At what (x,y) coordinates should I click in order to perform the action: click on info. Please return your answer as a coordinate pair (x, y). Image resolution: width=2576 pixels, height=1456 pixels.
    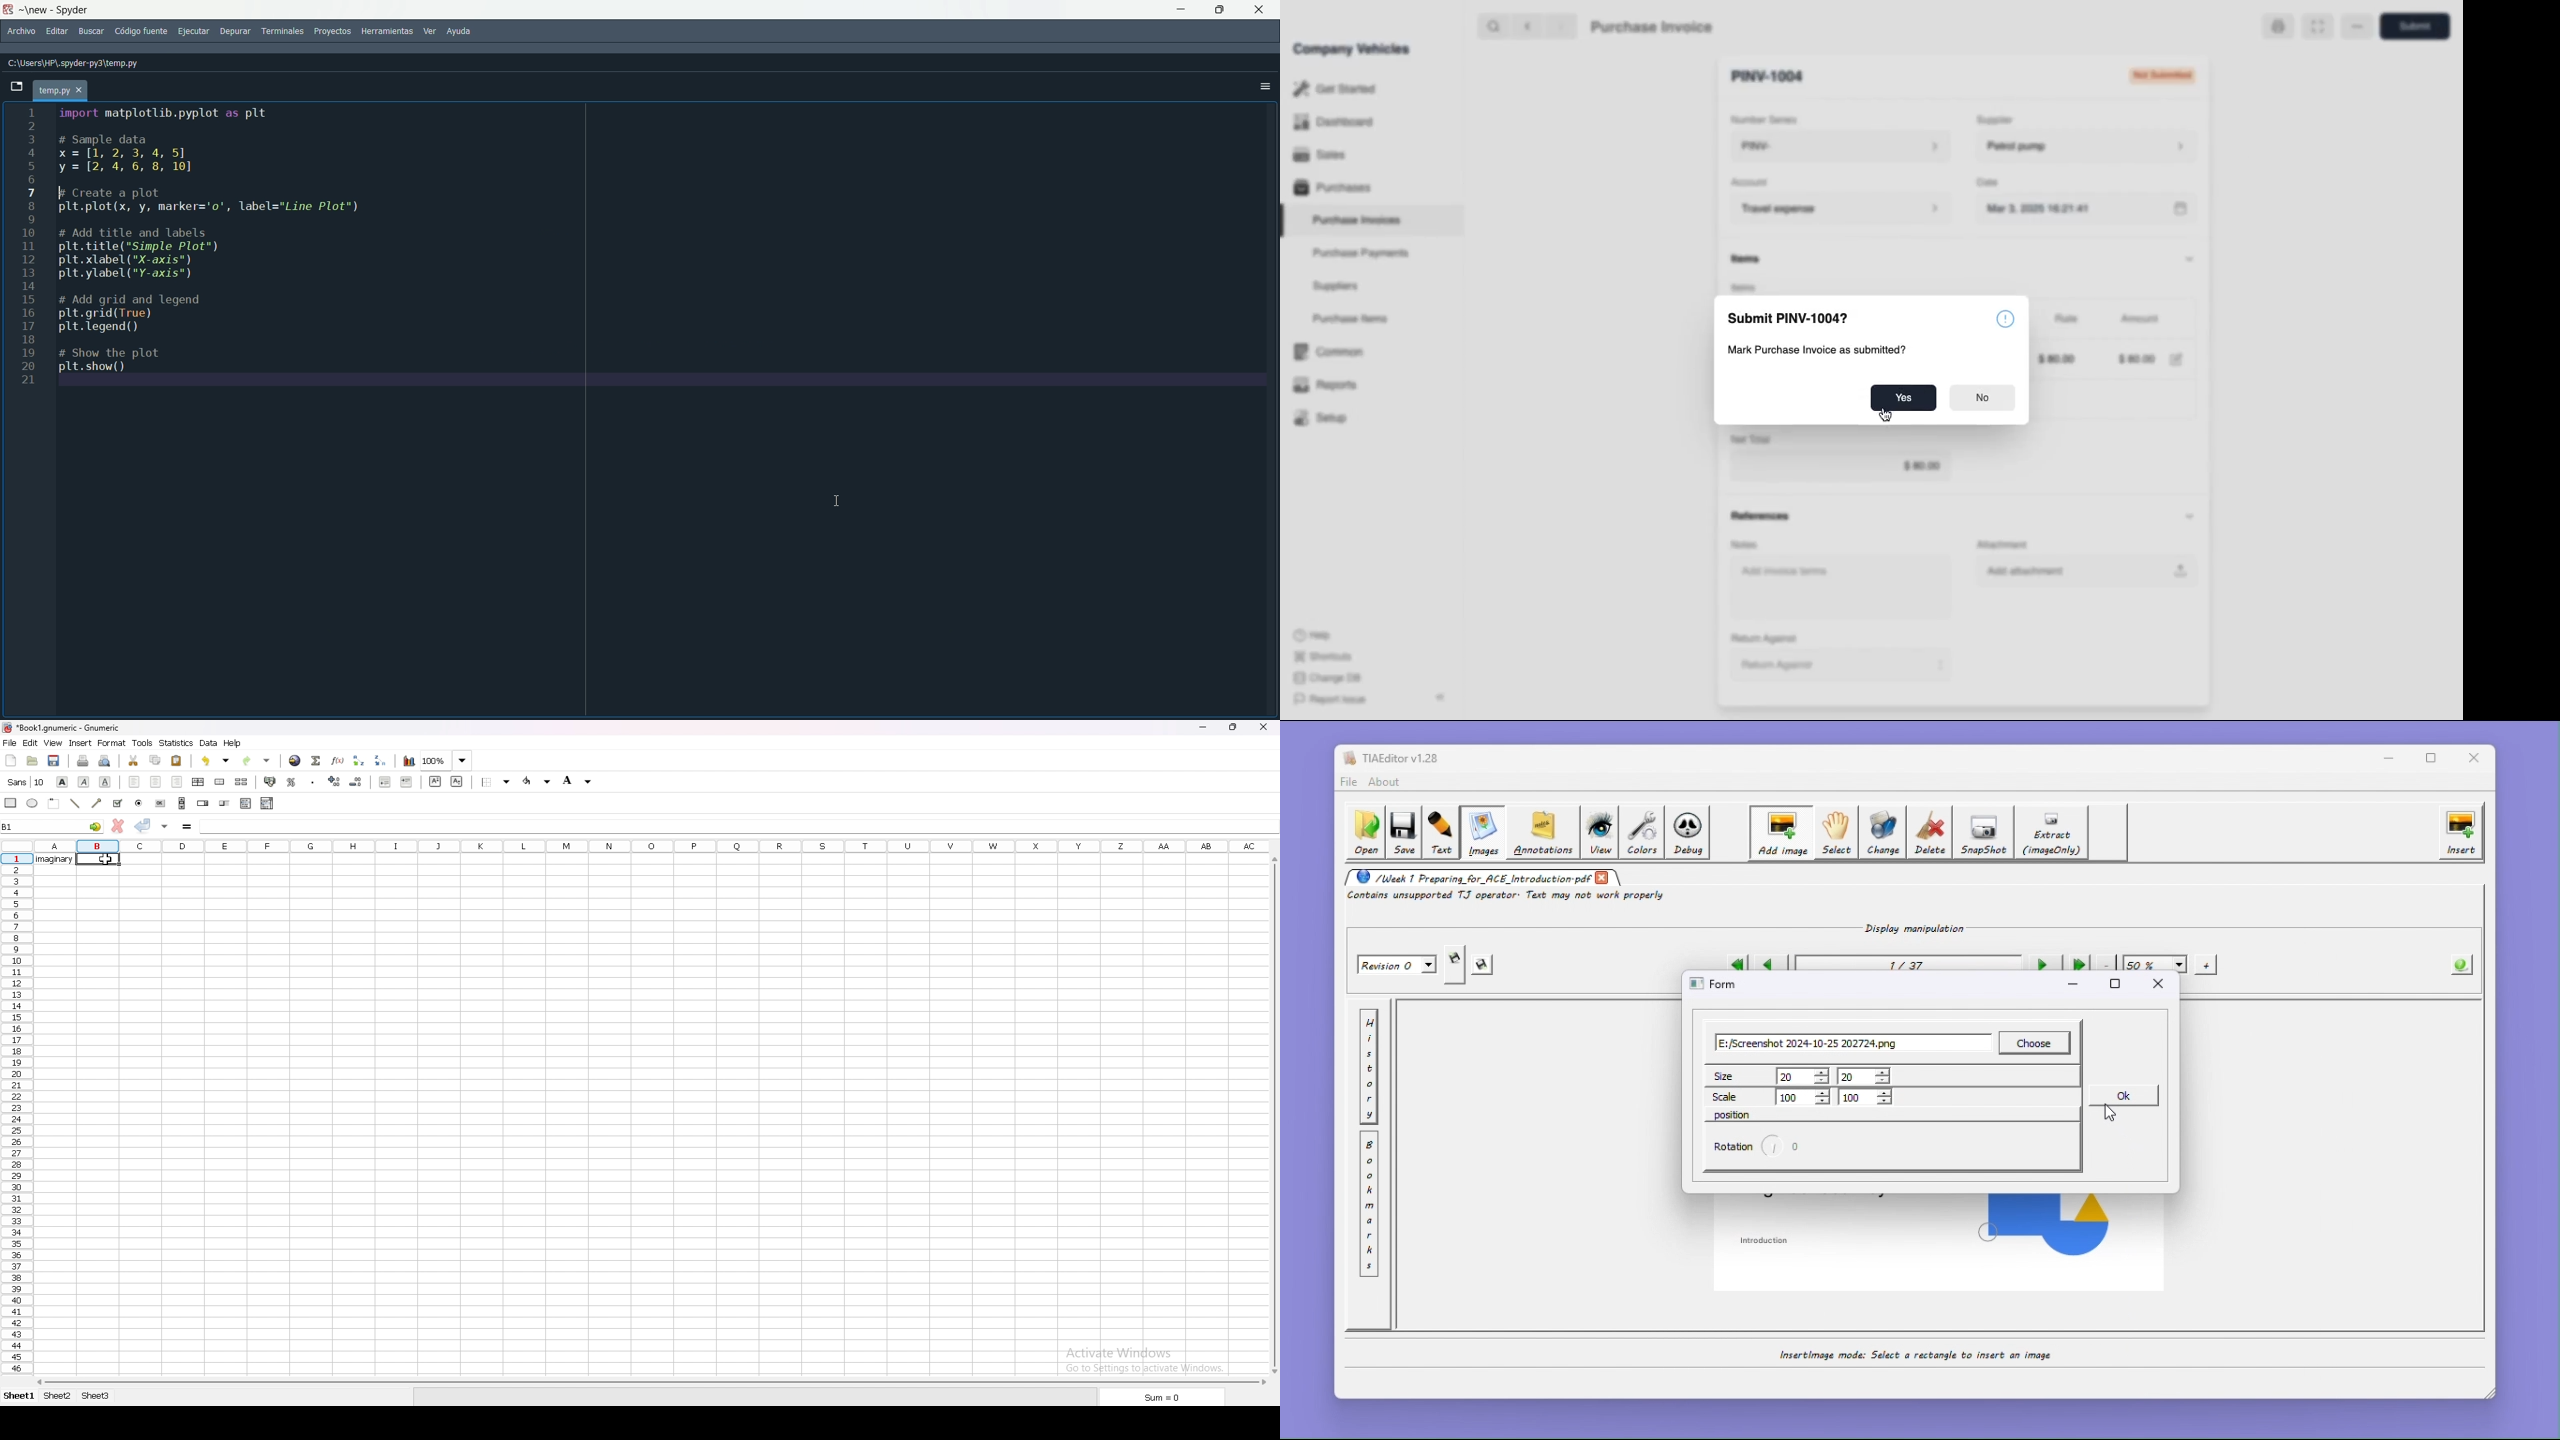
    Looking at the image, I should click on (2005, 318).